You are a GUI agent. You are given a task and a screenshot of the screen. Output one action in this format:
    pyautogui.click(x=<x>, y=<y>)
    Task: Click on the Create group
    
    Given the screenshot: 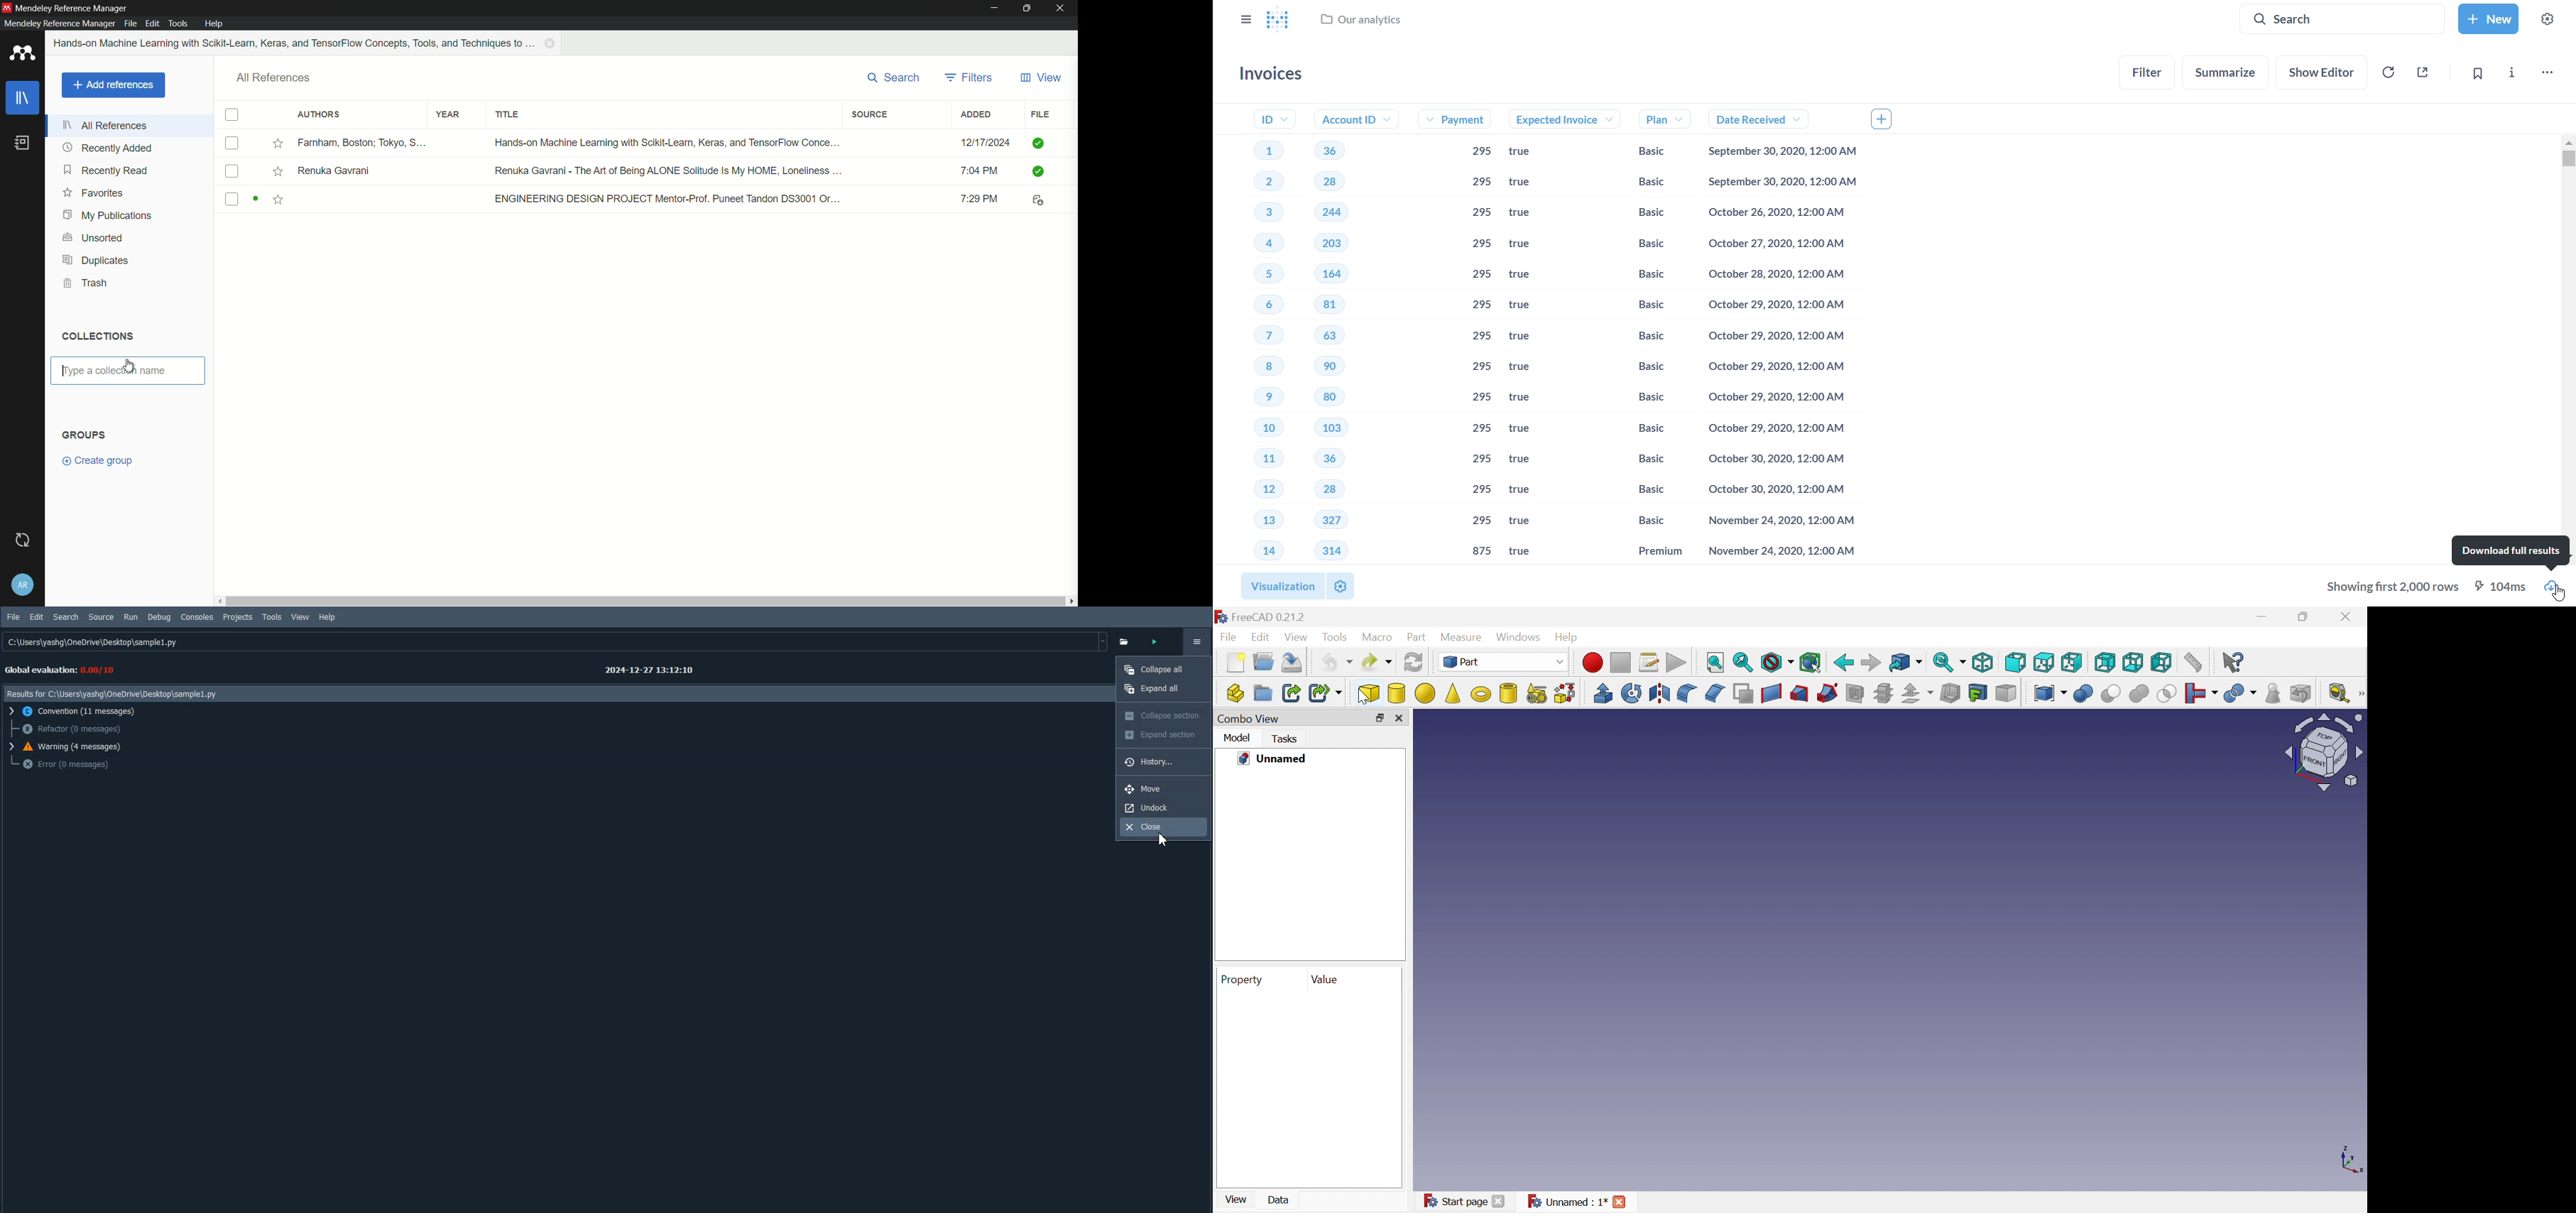 What is the action you would take?
    pyautogui.click(x=1261, y=691)
    